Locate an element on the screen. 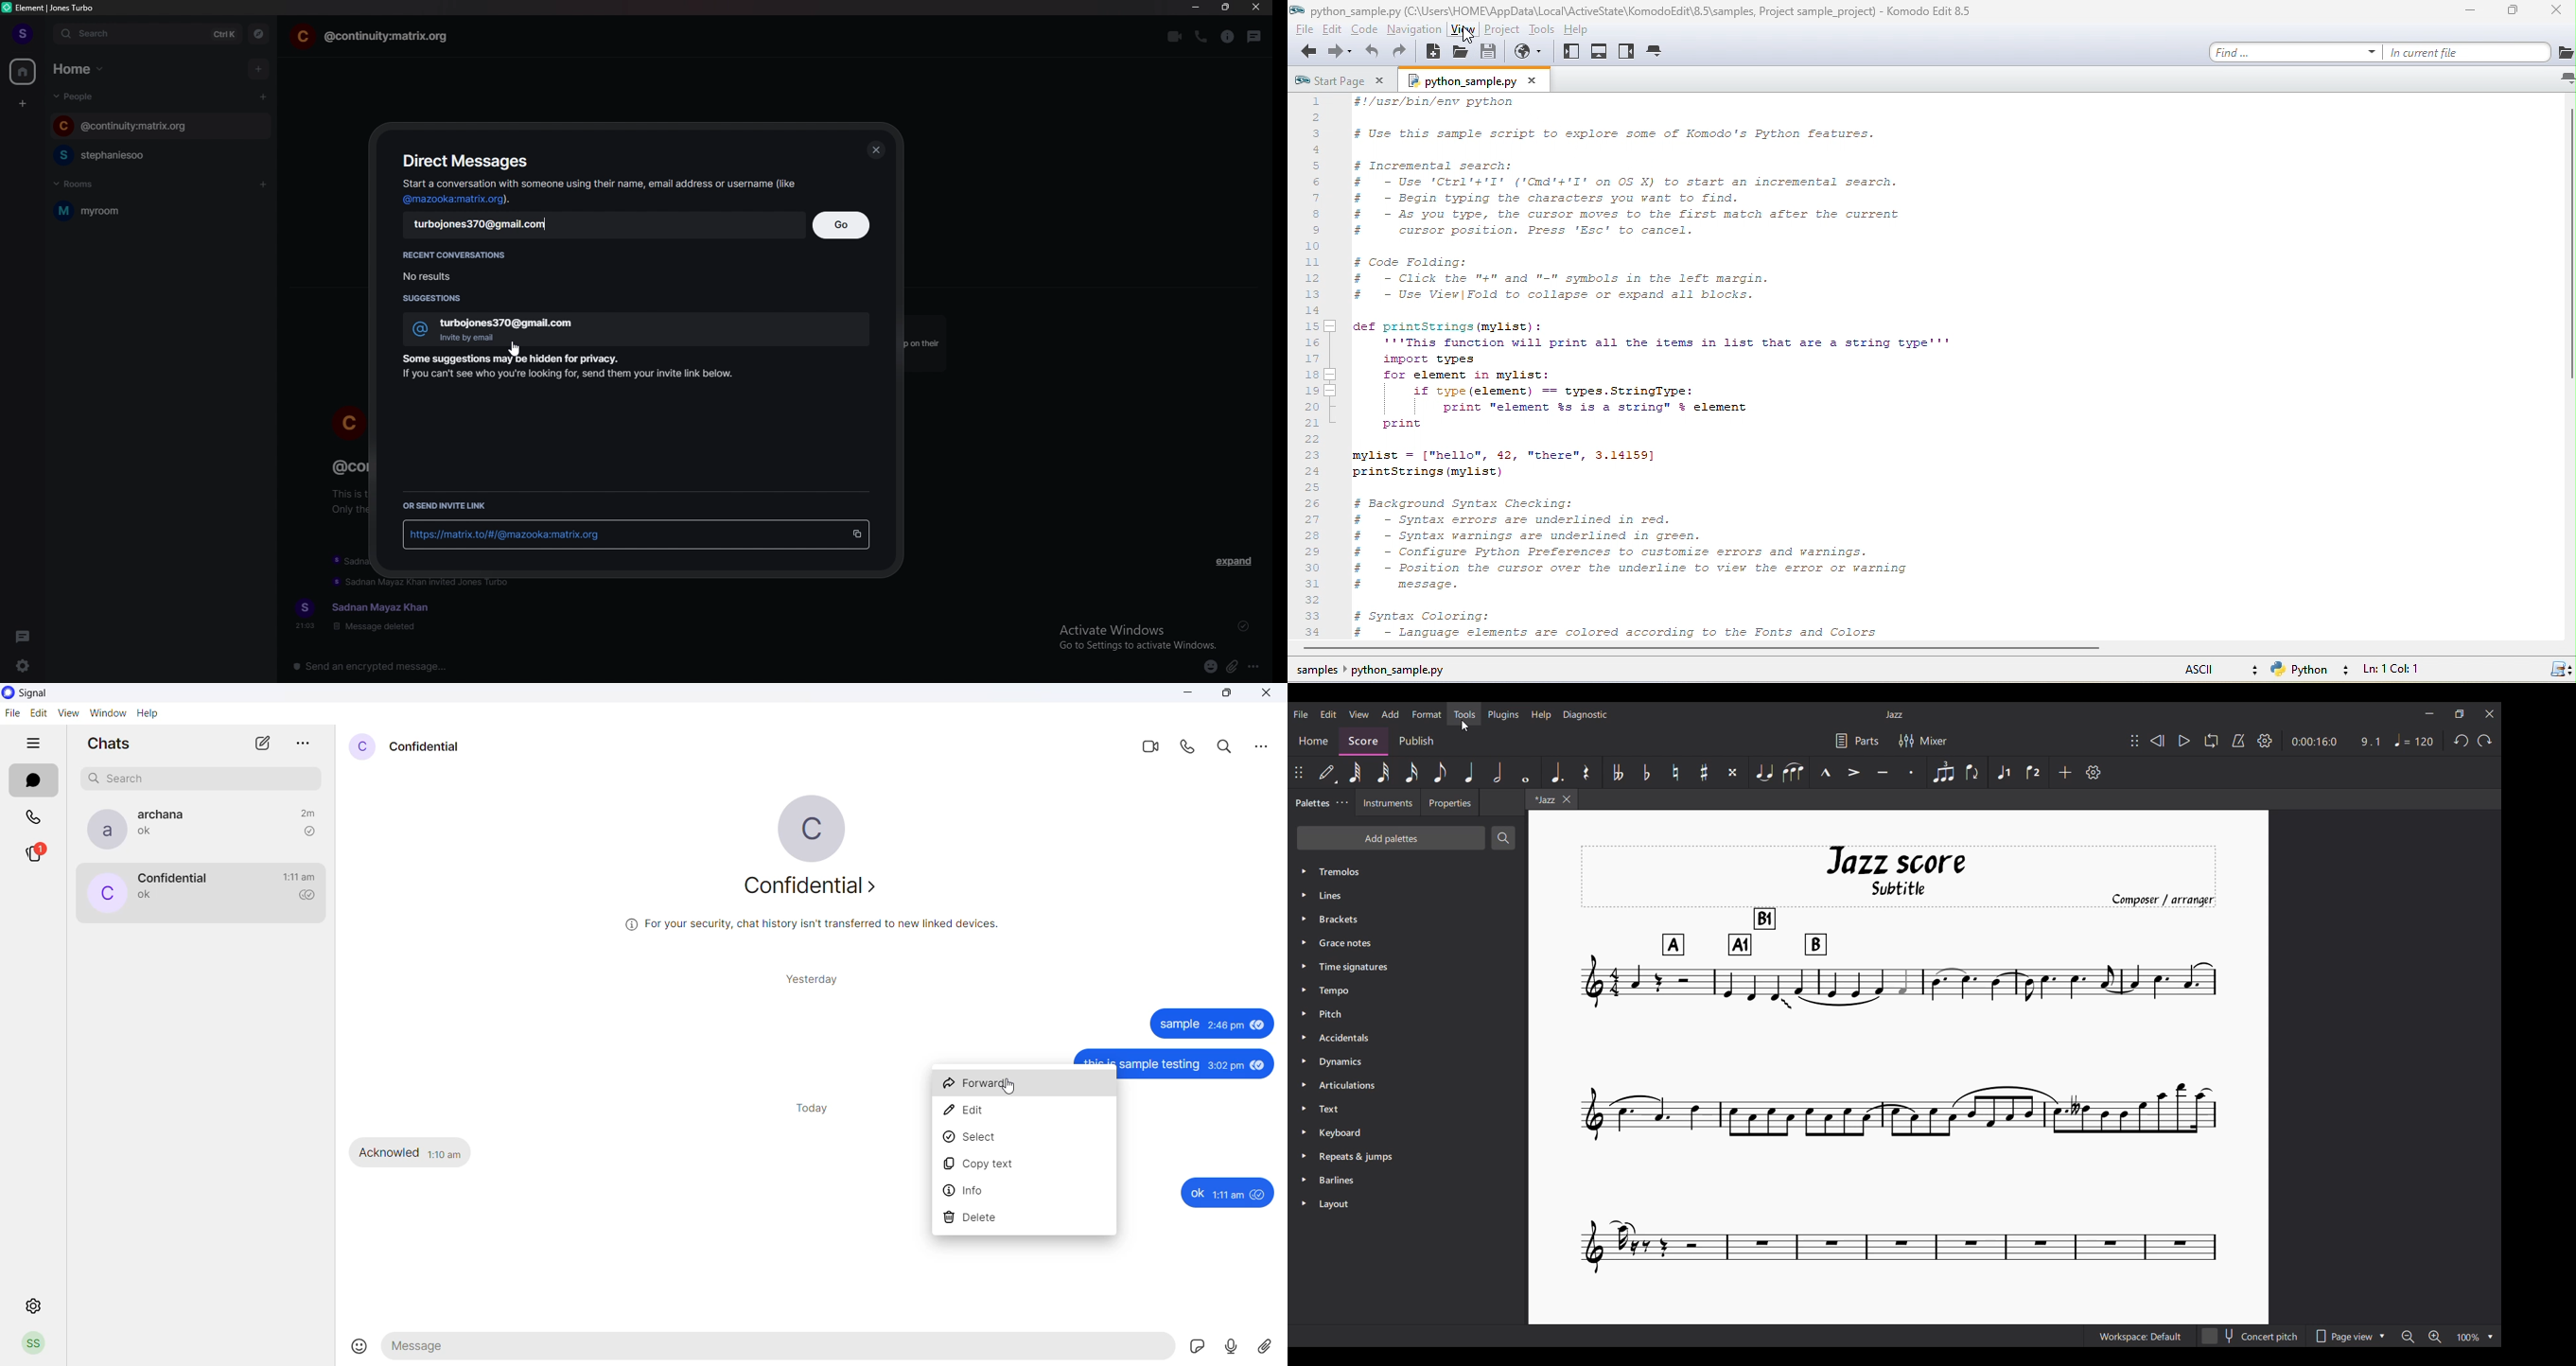  Format menu is located at coordinates (1427, 714).